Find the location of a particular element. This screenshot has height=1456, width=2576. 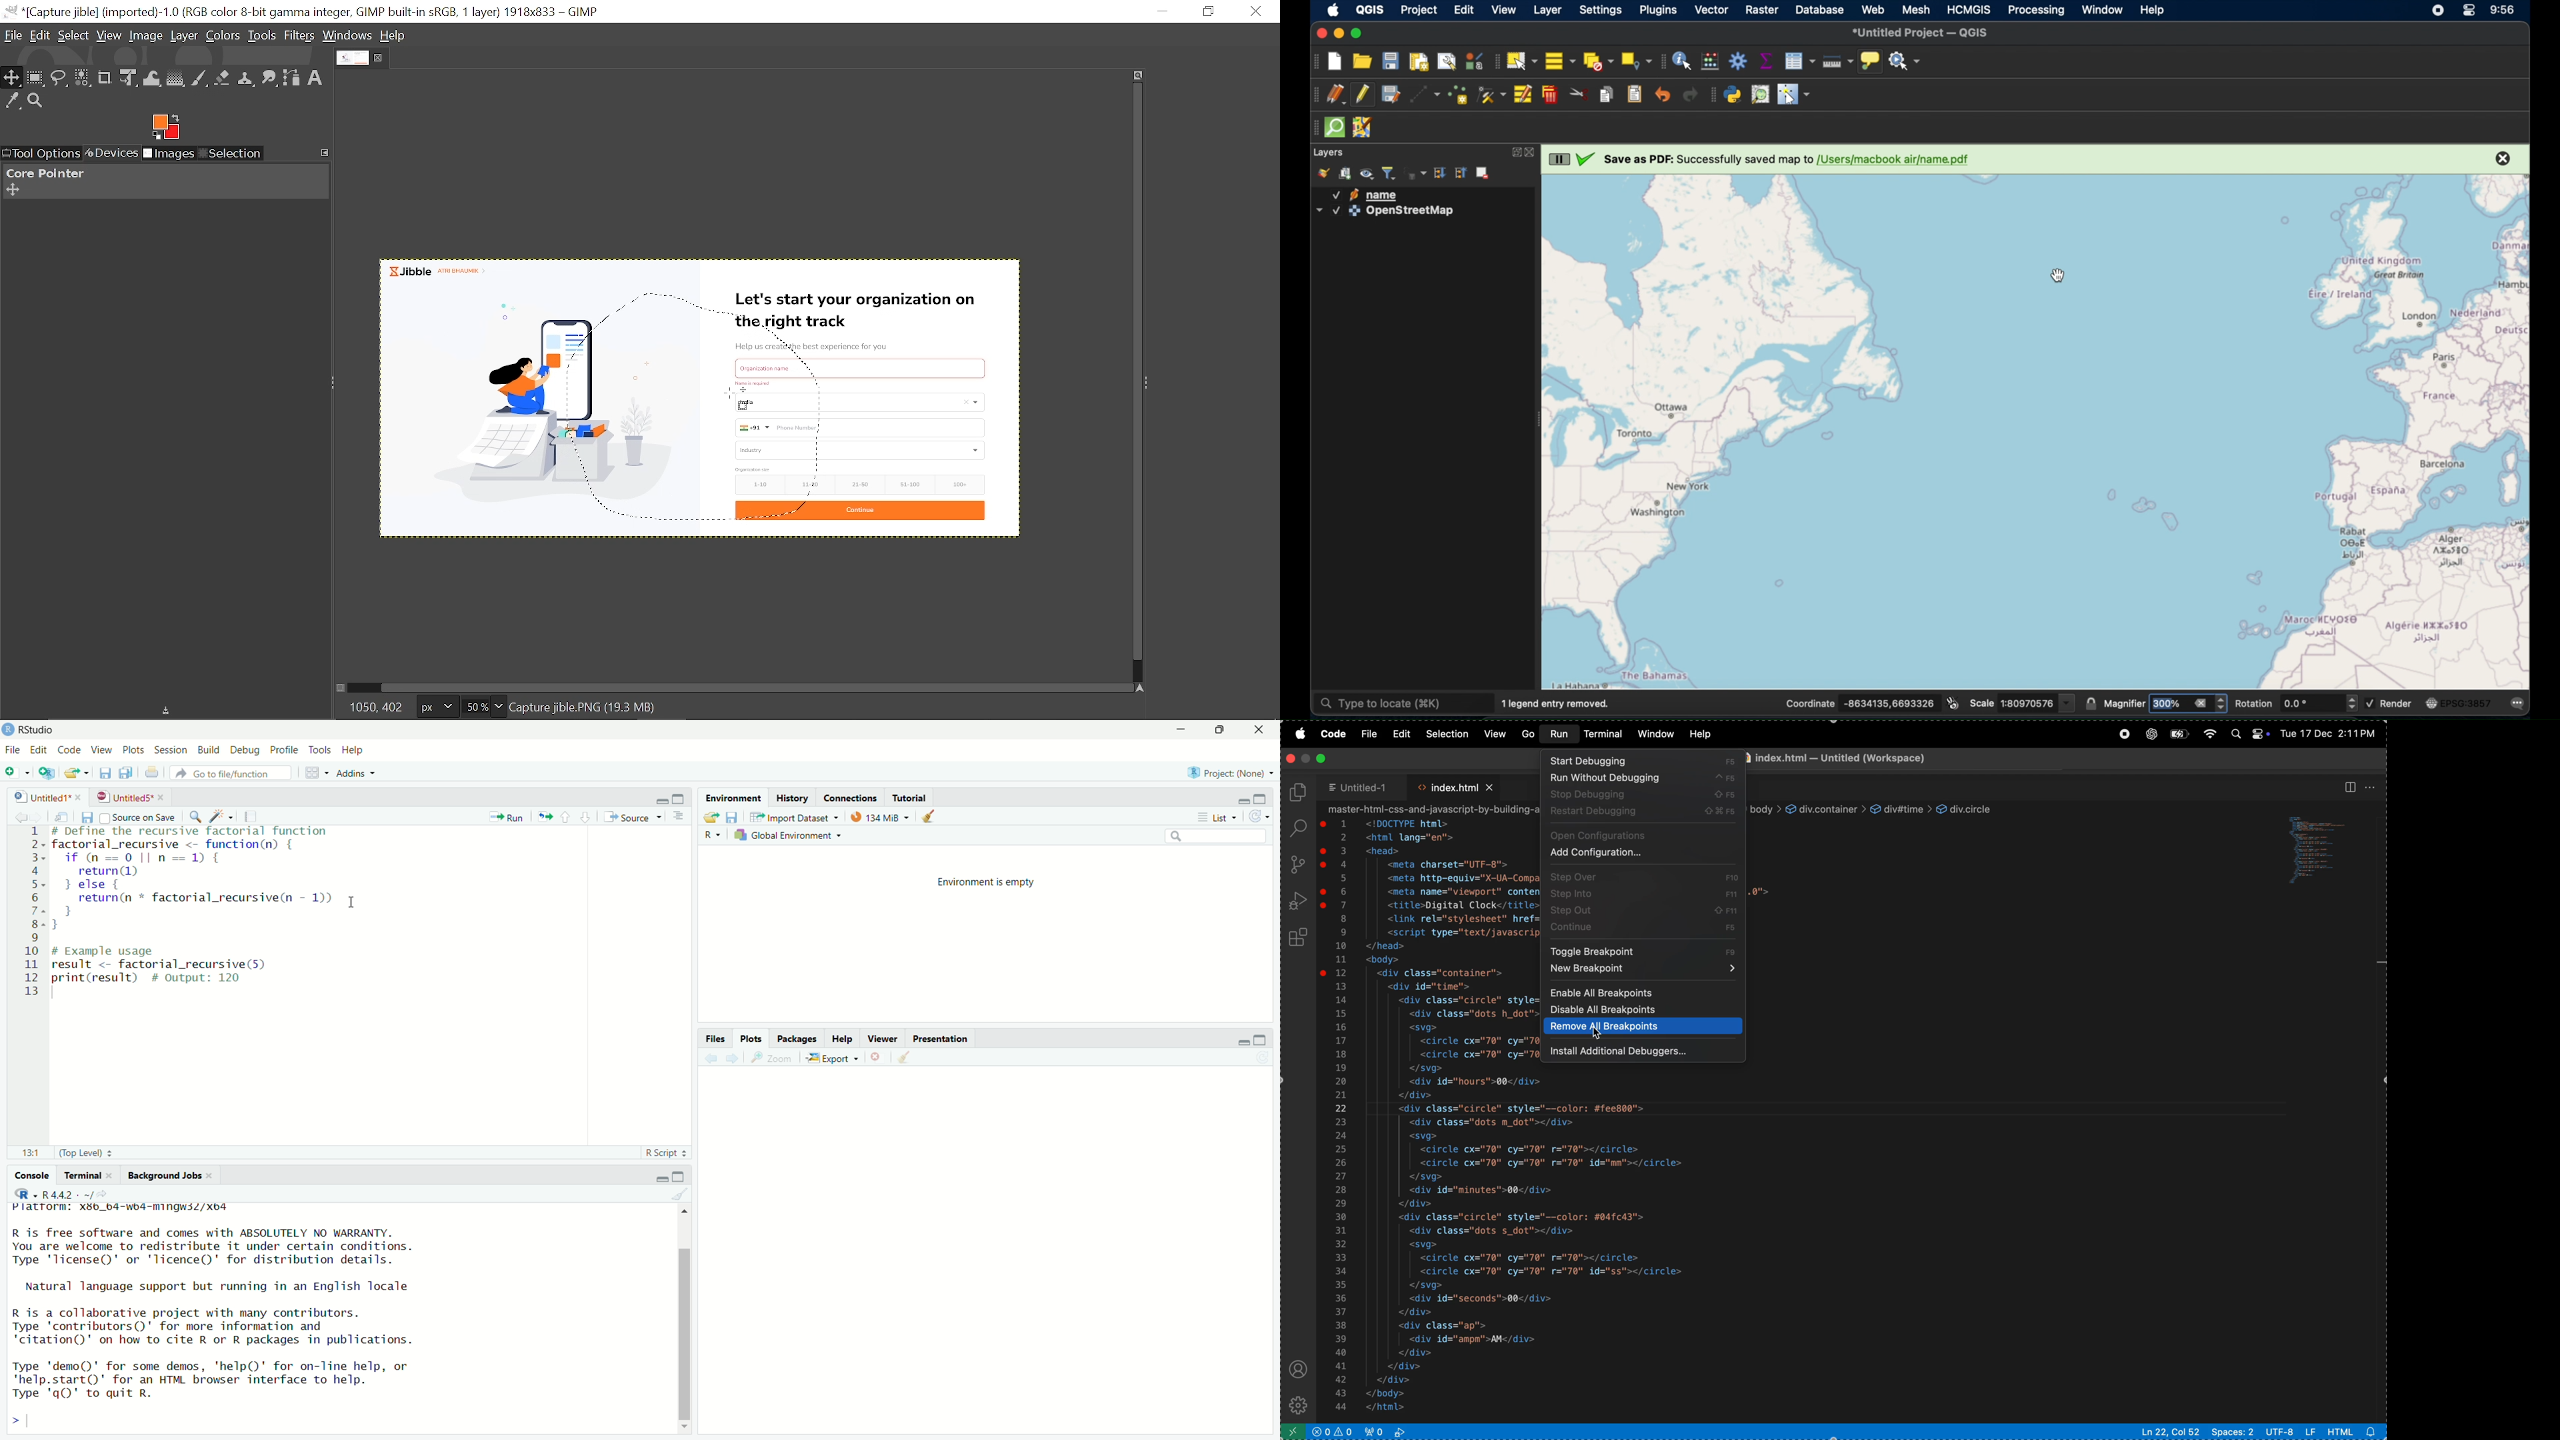

select by location is located at coordinates (1636, 61).